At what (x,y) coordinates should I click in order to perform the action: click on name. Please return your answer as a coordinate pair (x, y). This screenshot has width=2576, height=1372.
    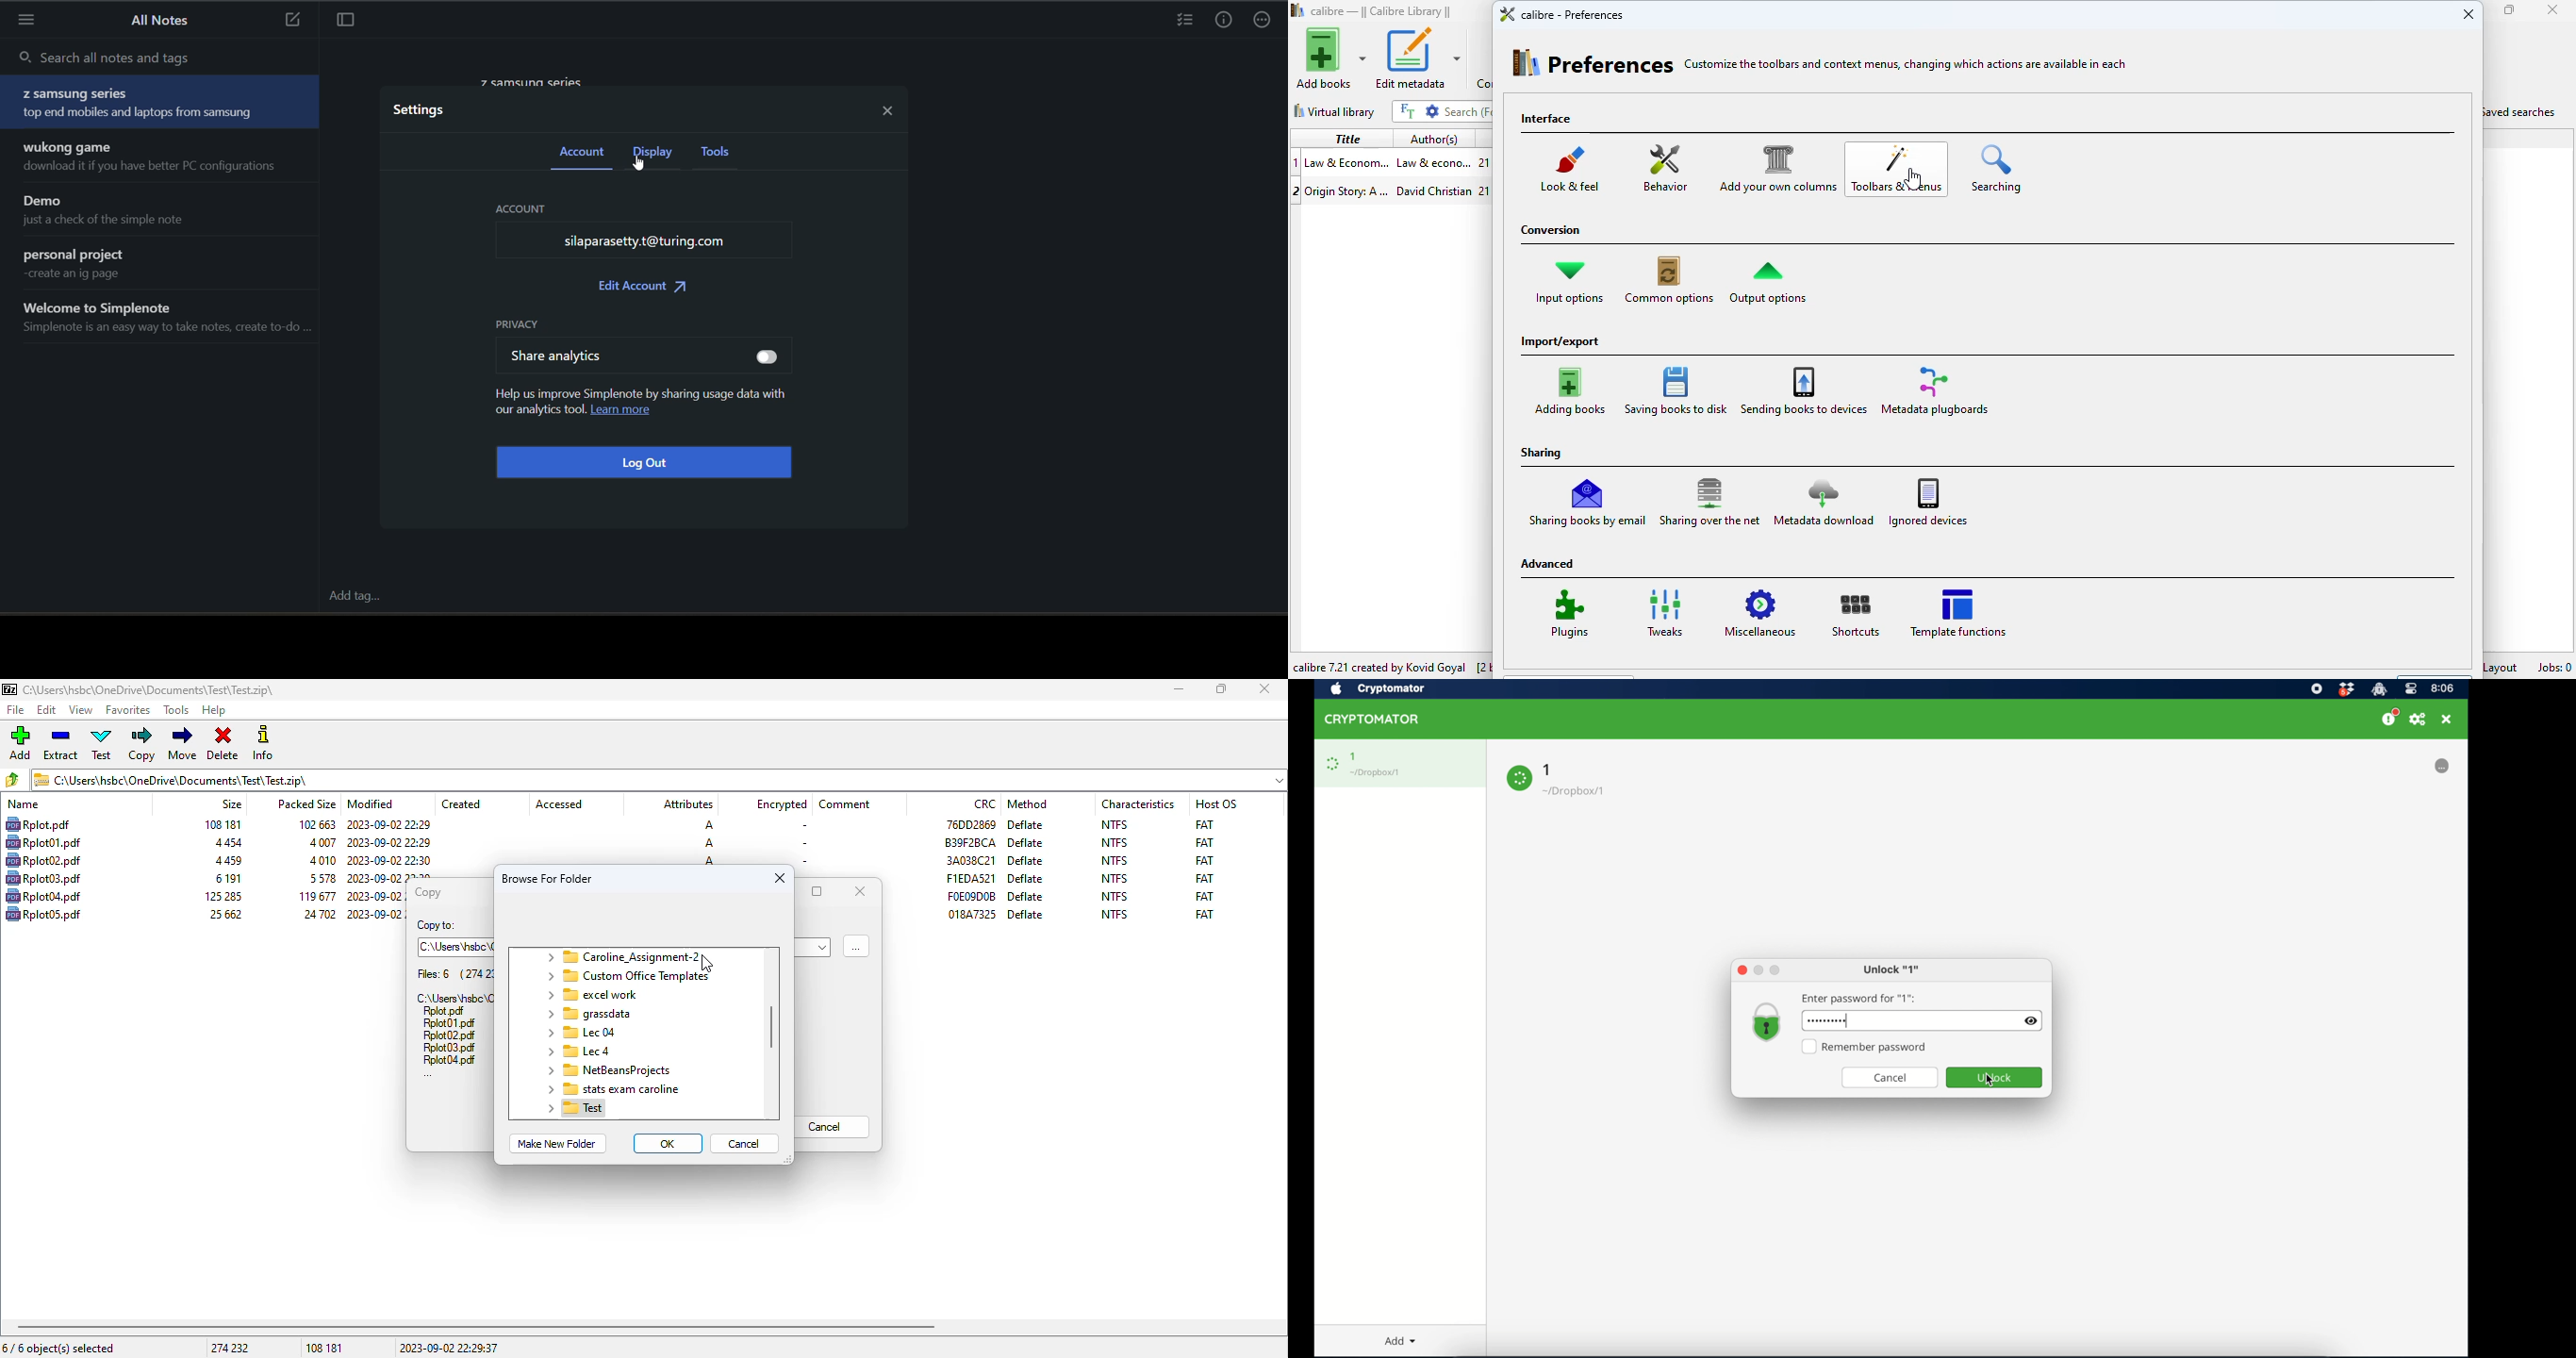
    Looking at the image, I should click on (24, 804).